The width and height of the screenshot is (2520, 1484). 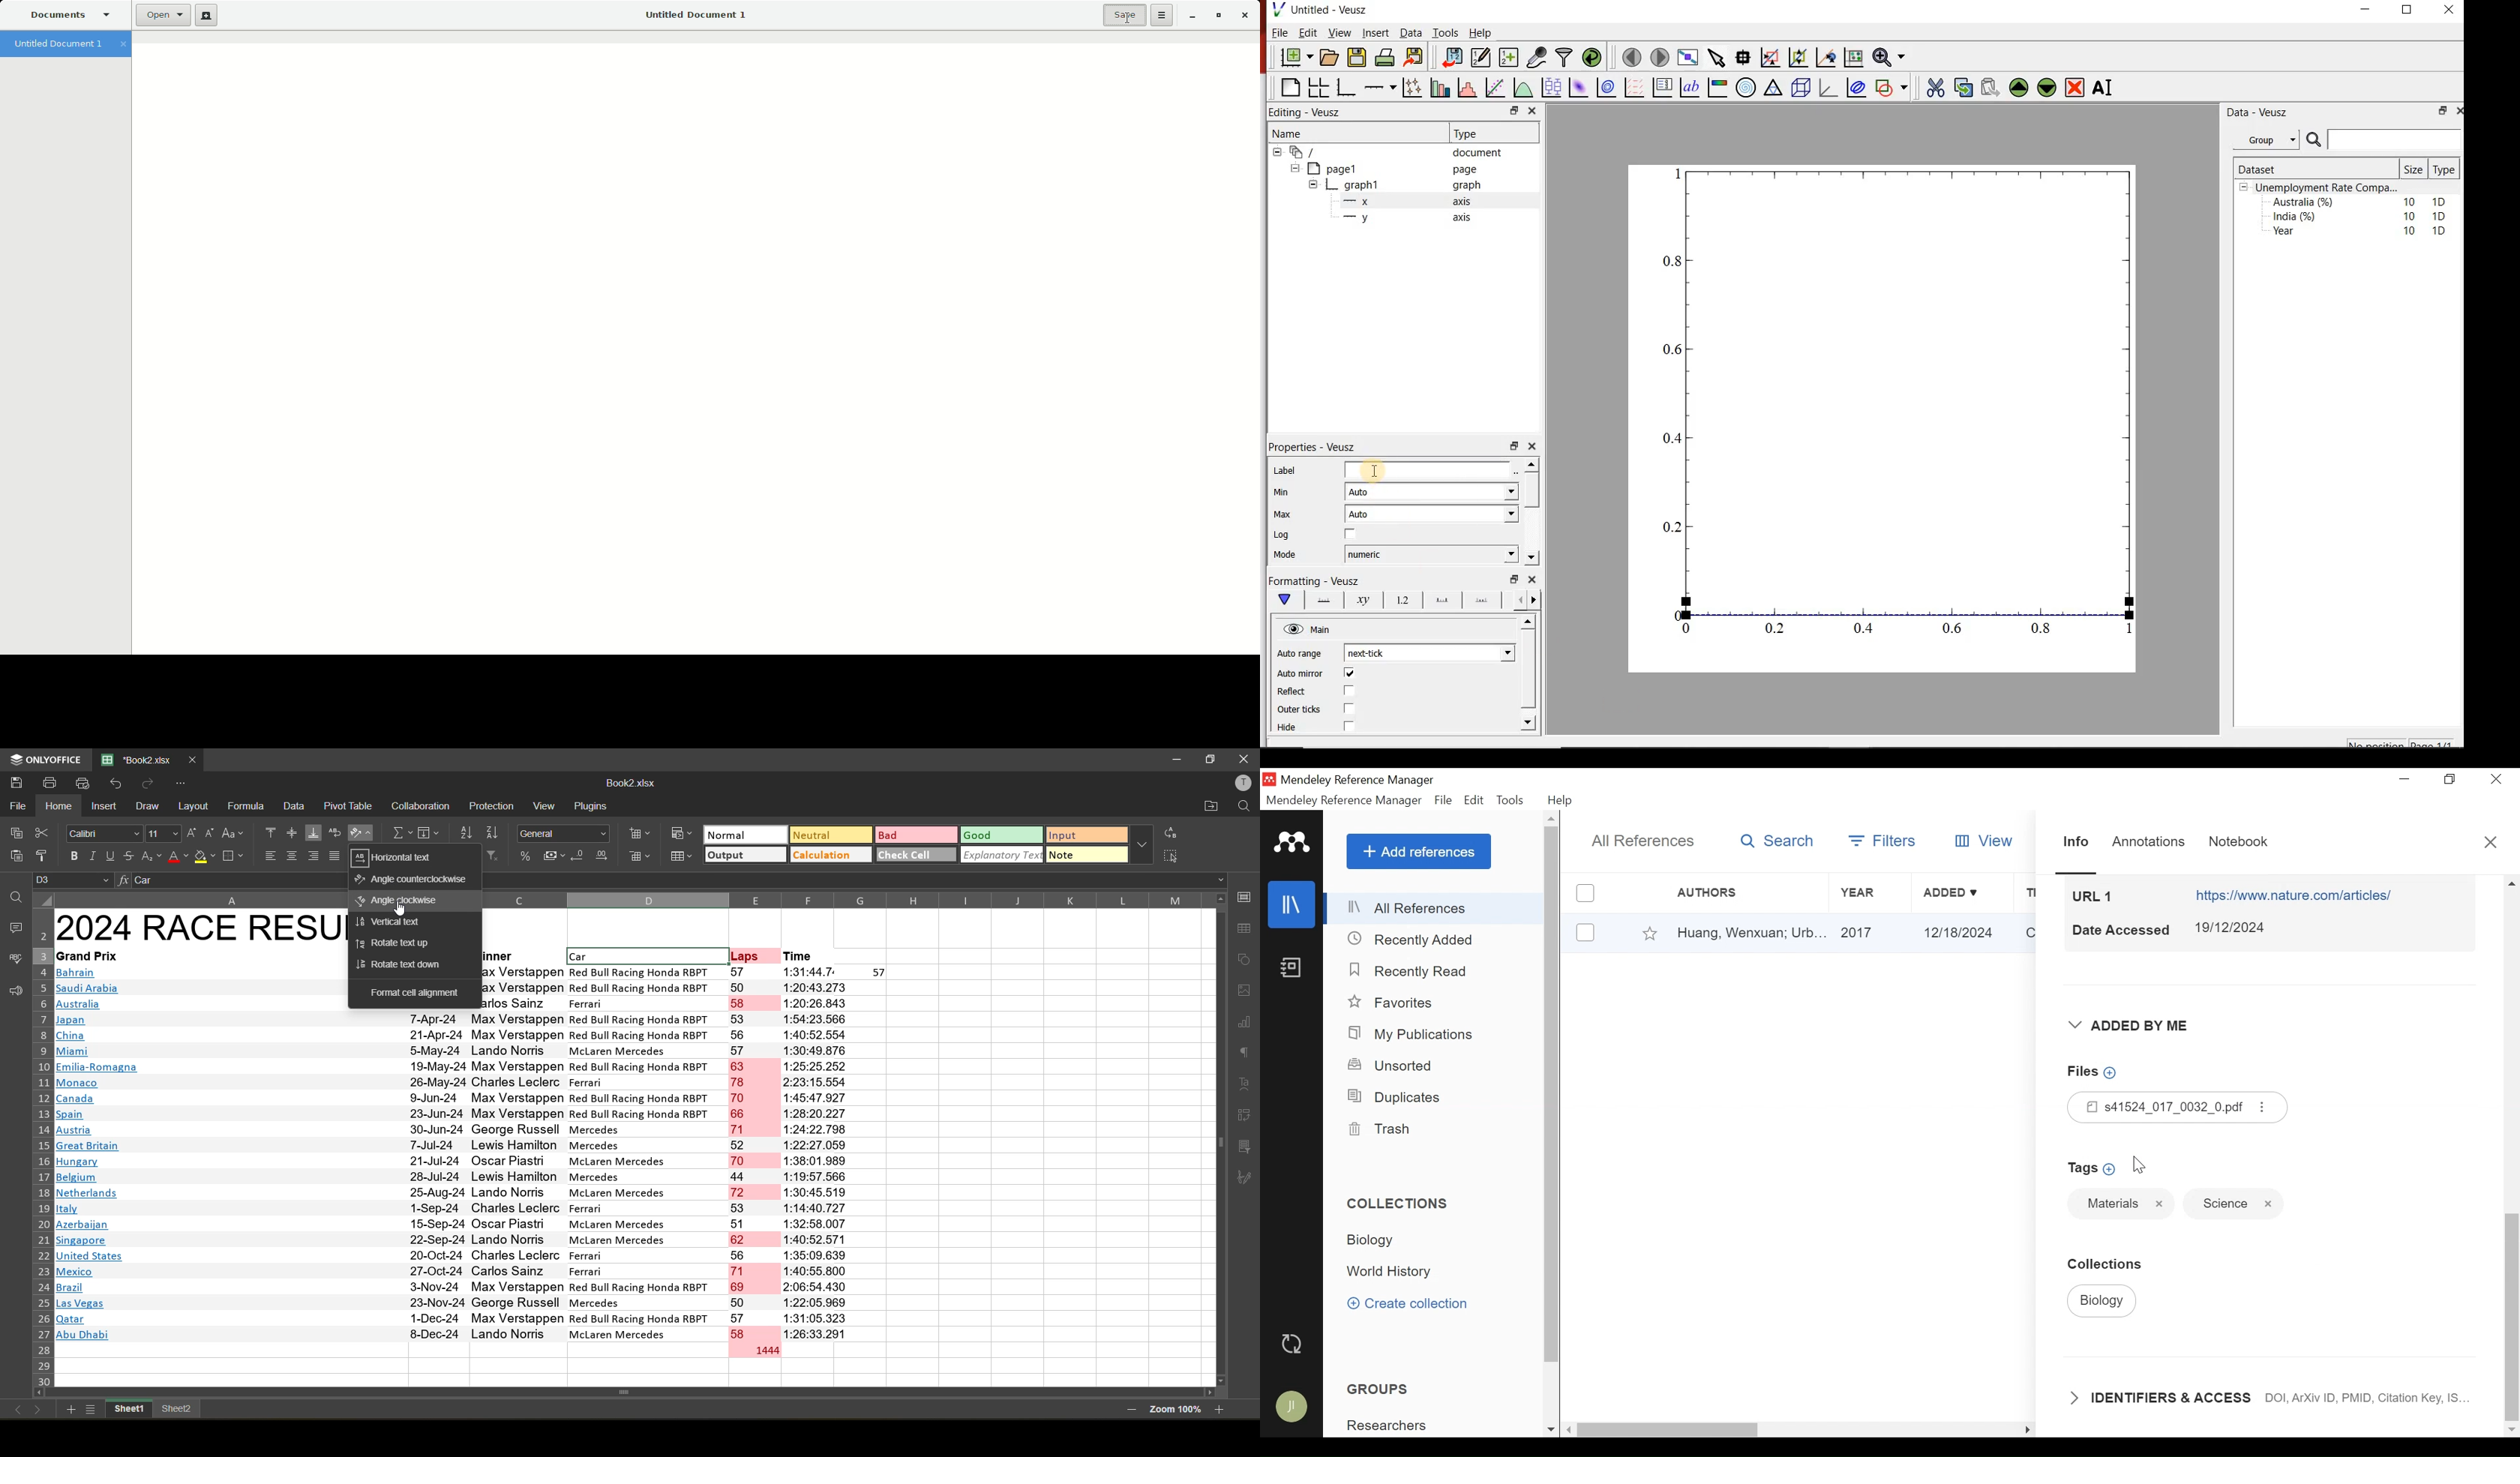 What do you see at coordinates (547, 805) in the screenshot?
I see `view` at bounding box center [547, 805].